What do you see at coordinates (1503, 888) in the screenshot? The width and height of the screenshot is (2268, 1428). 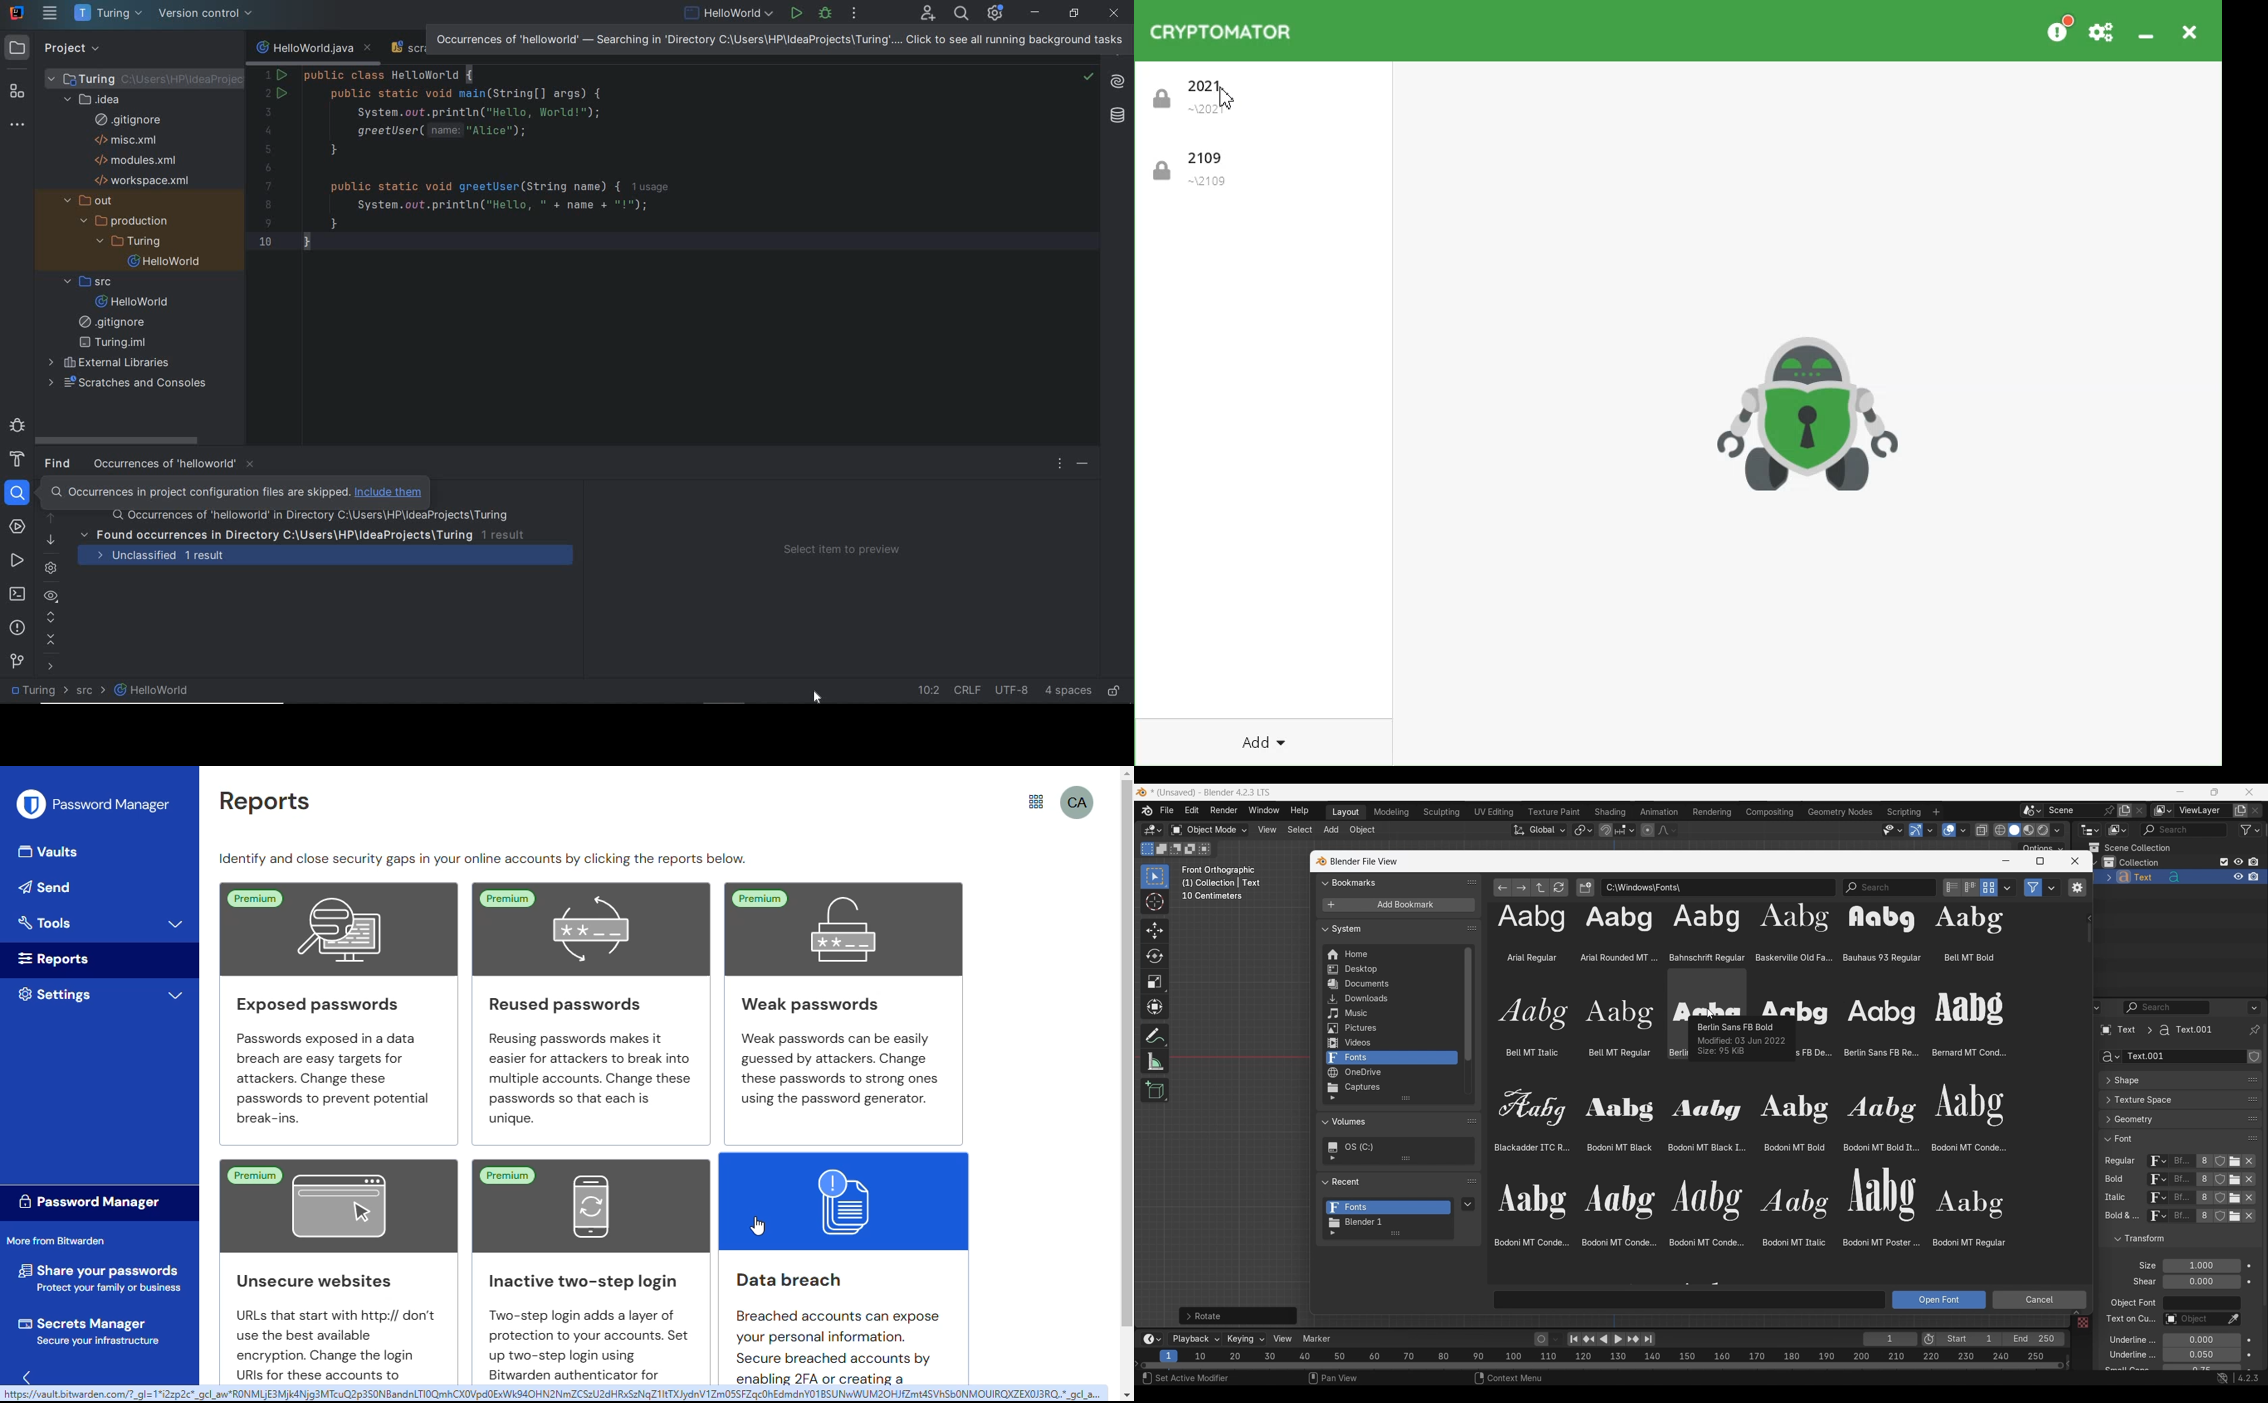 I see `Previous folder` at bounding box center [1503, 888].